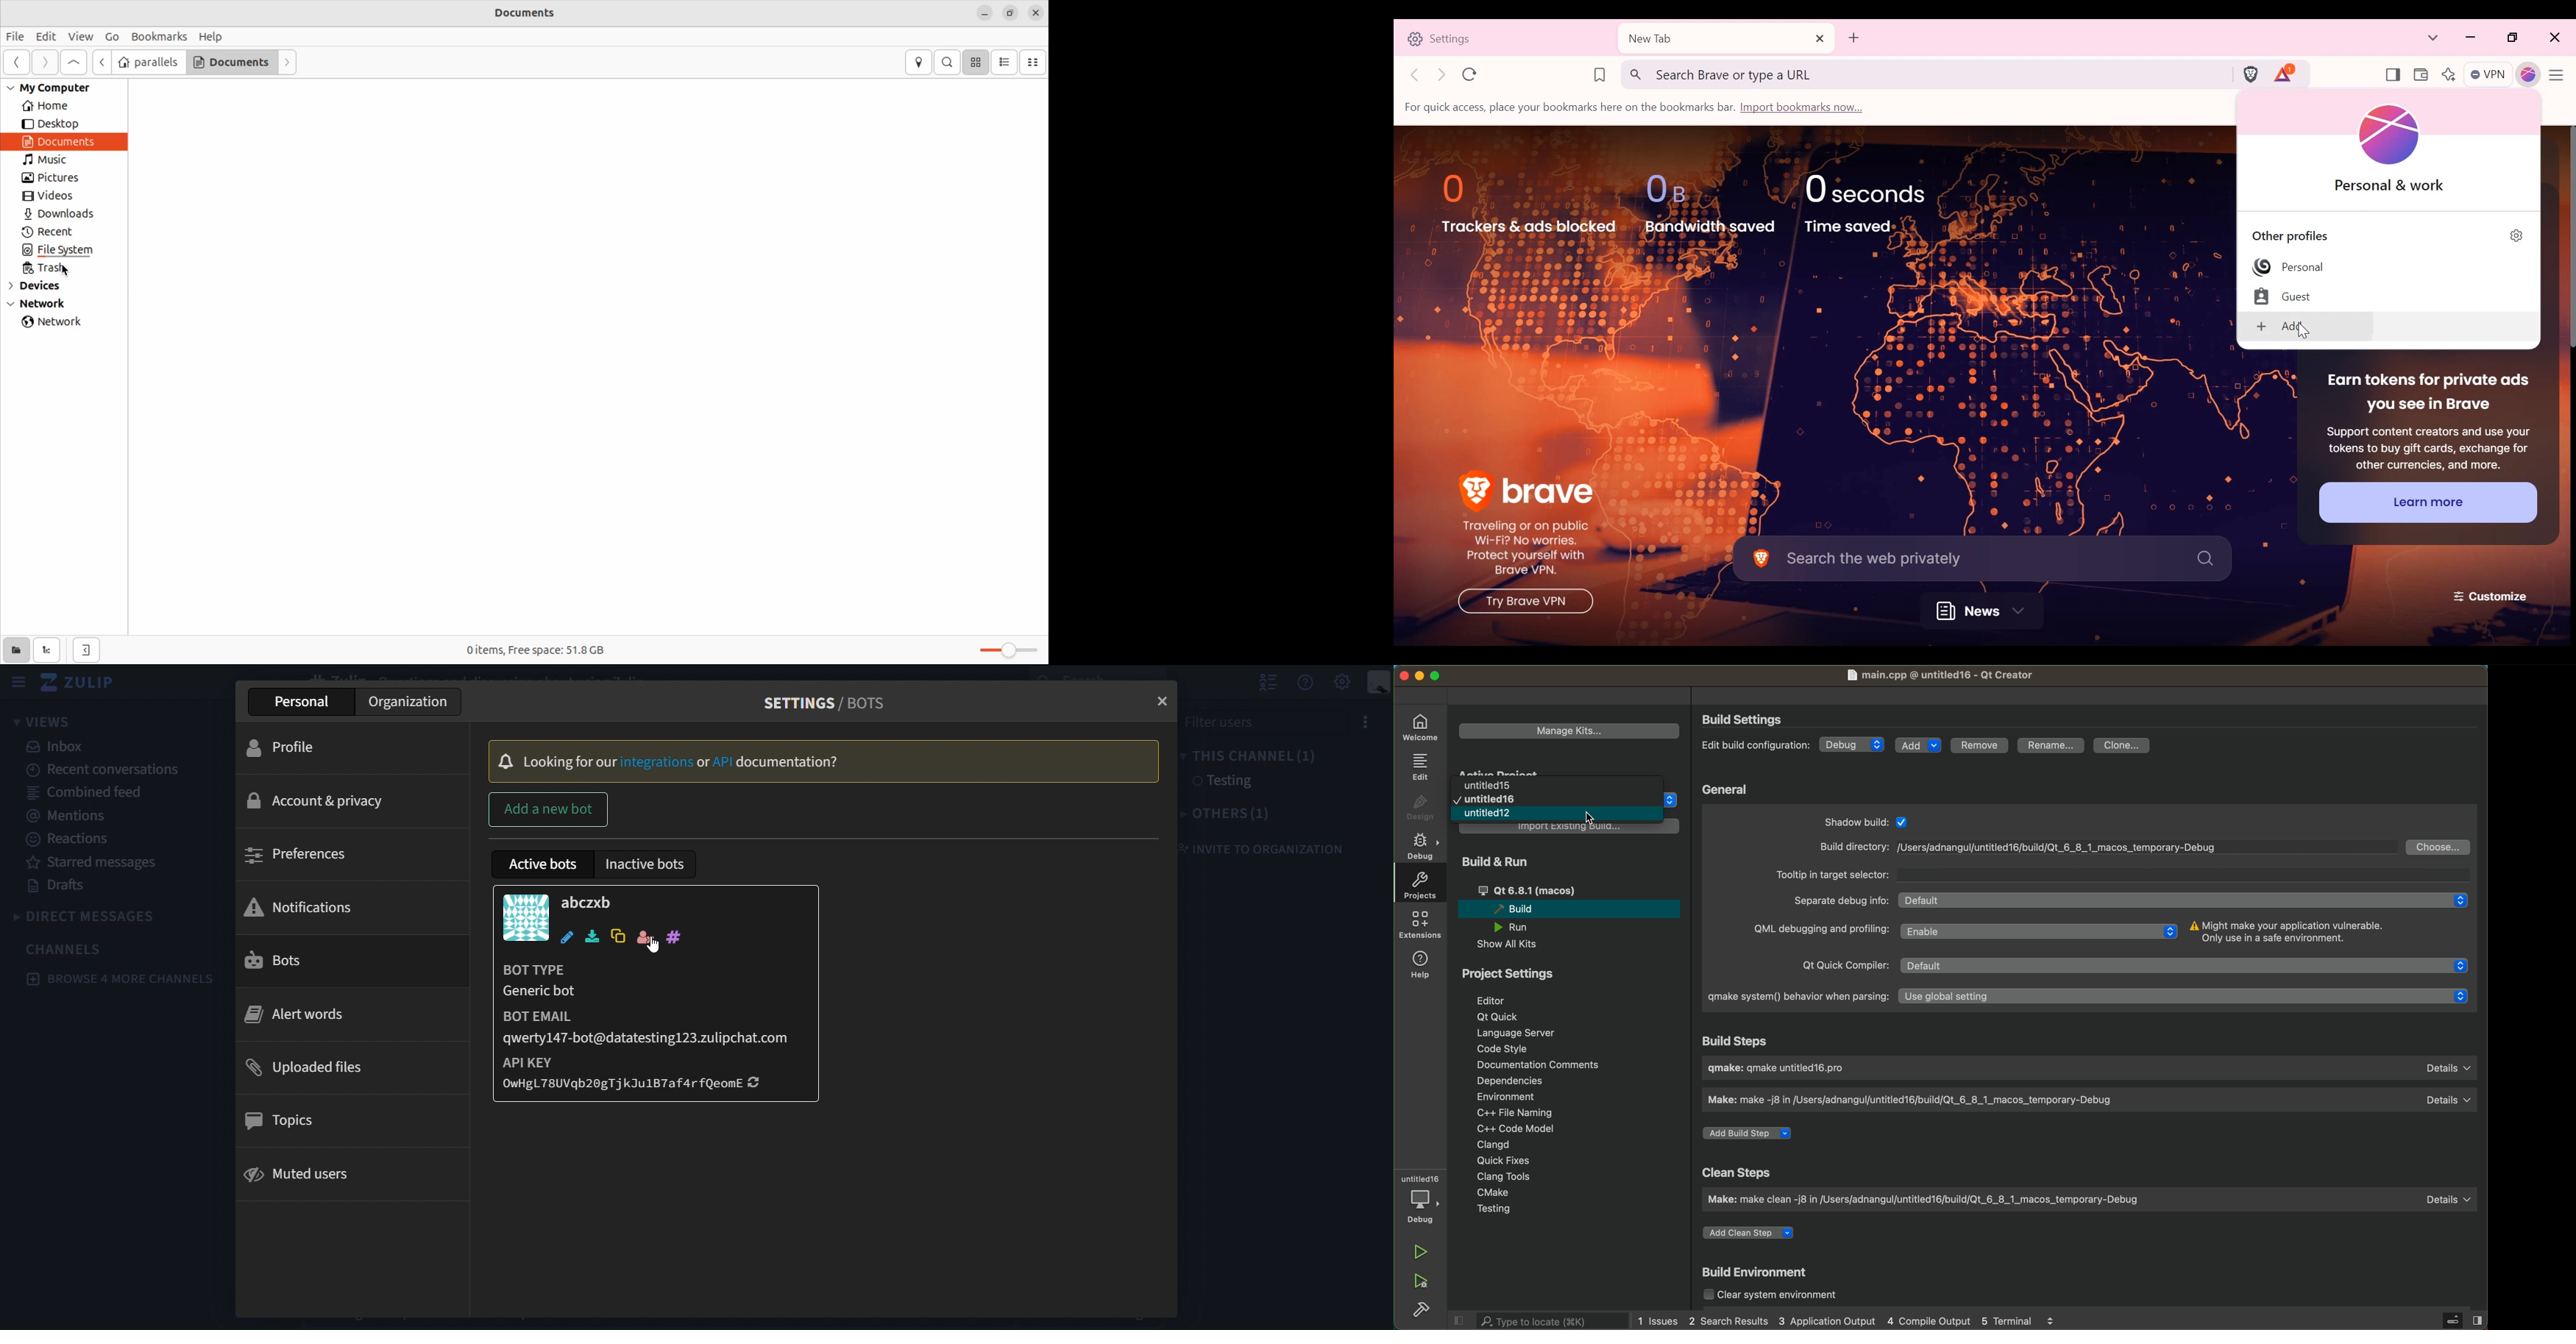  Describe the element at coordinates (617, 936) in the screenshot. I see `copy zuliprc` at that location.